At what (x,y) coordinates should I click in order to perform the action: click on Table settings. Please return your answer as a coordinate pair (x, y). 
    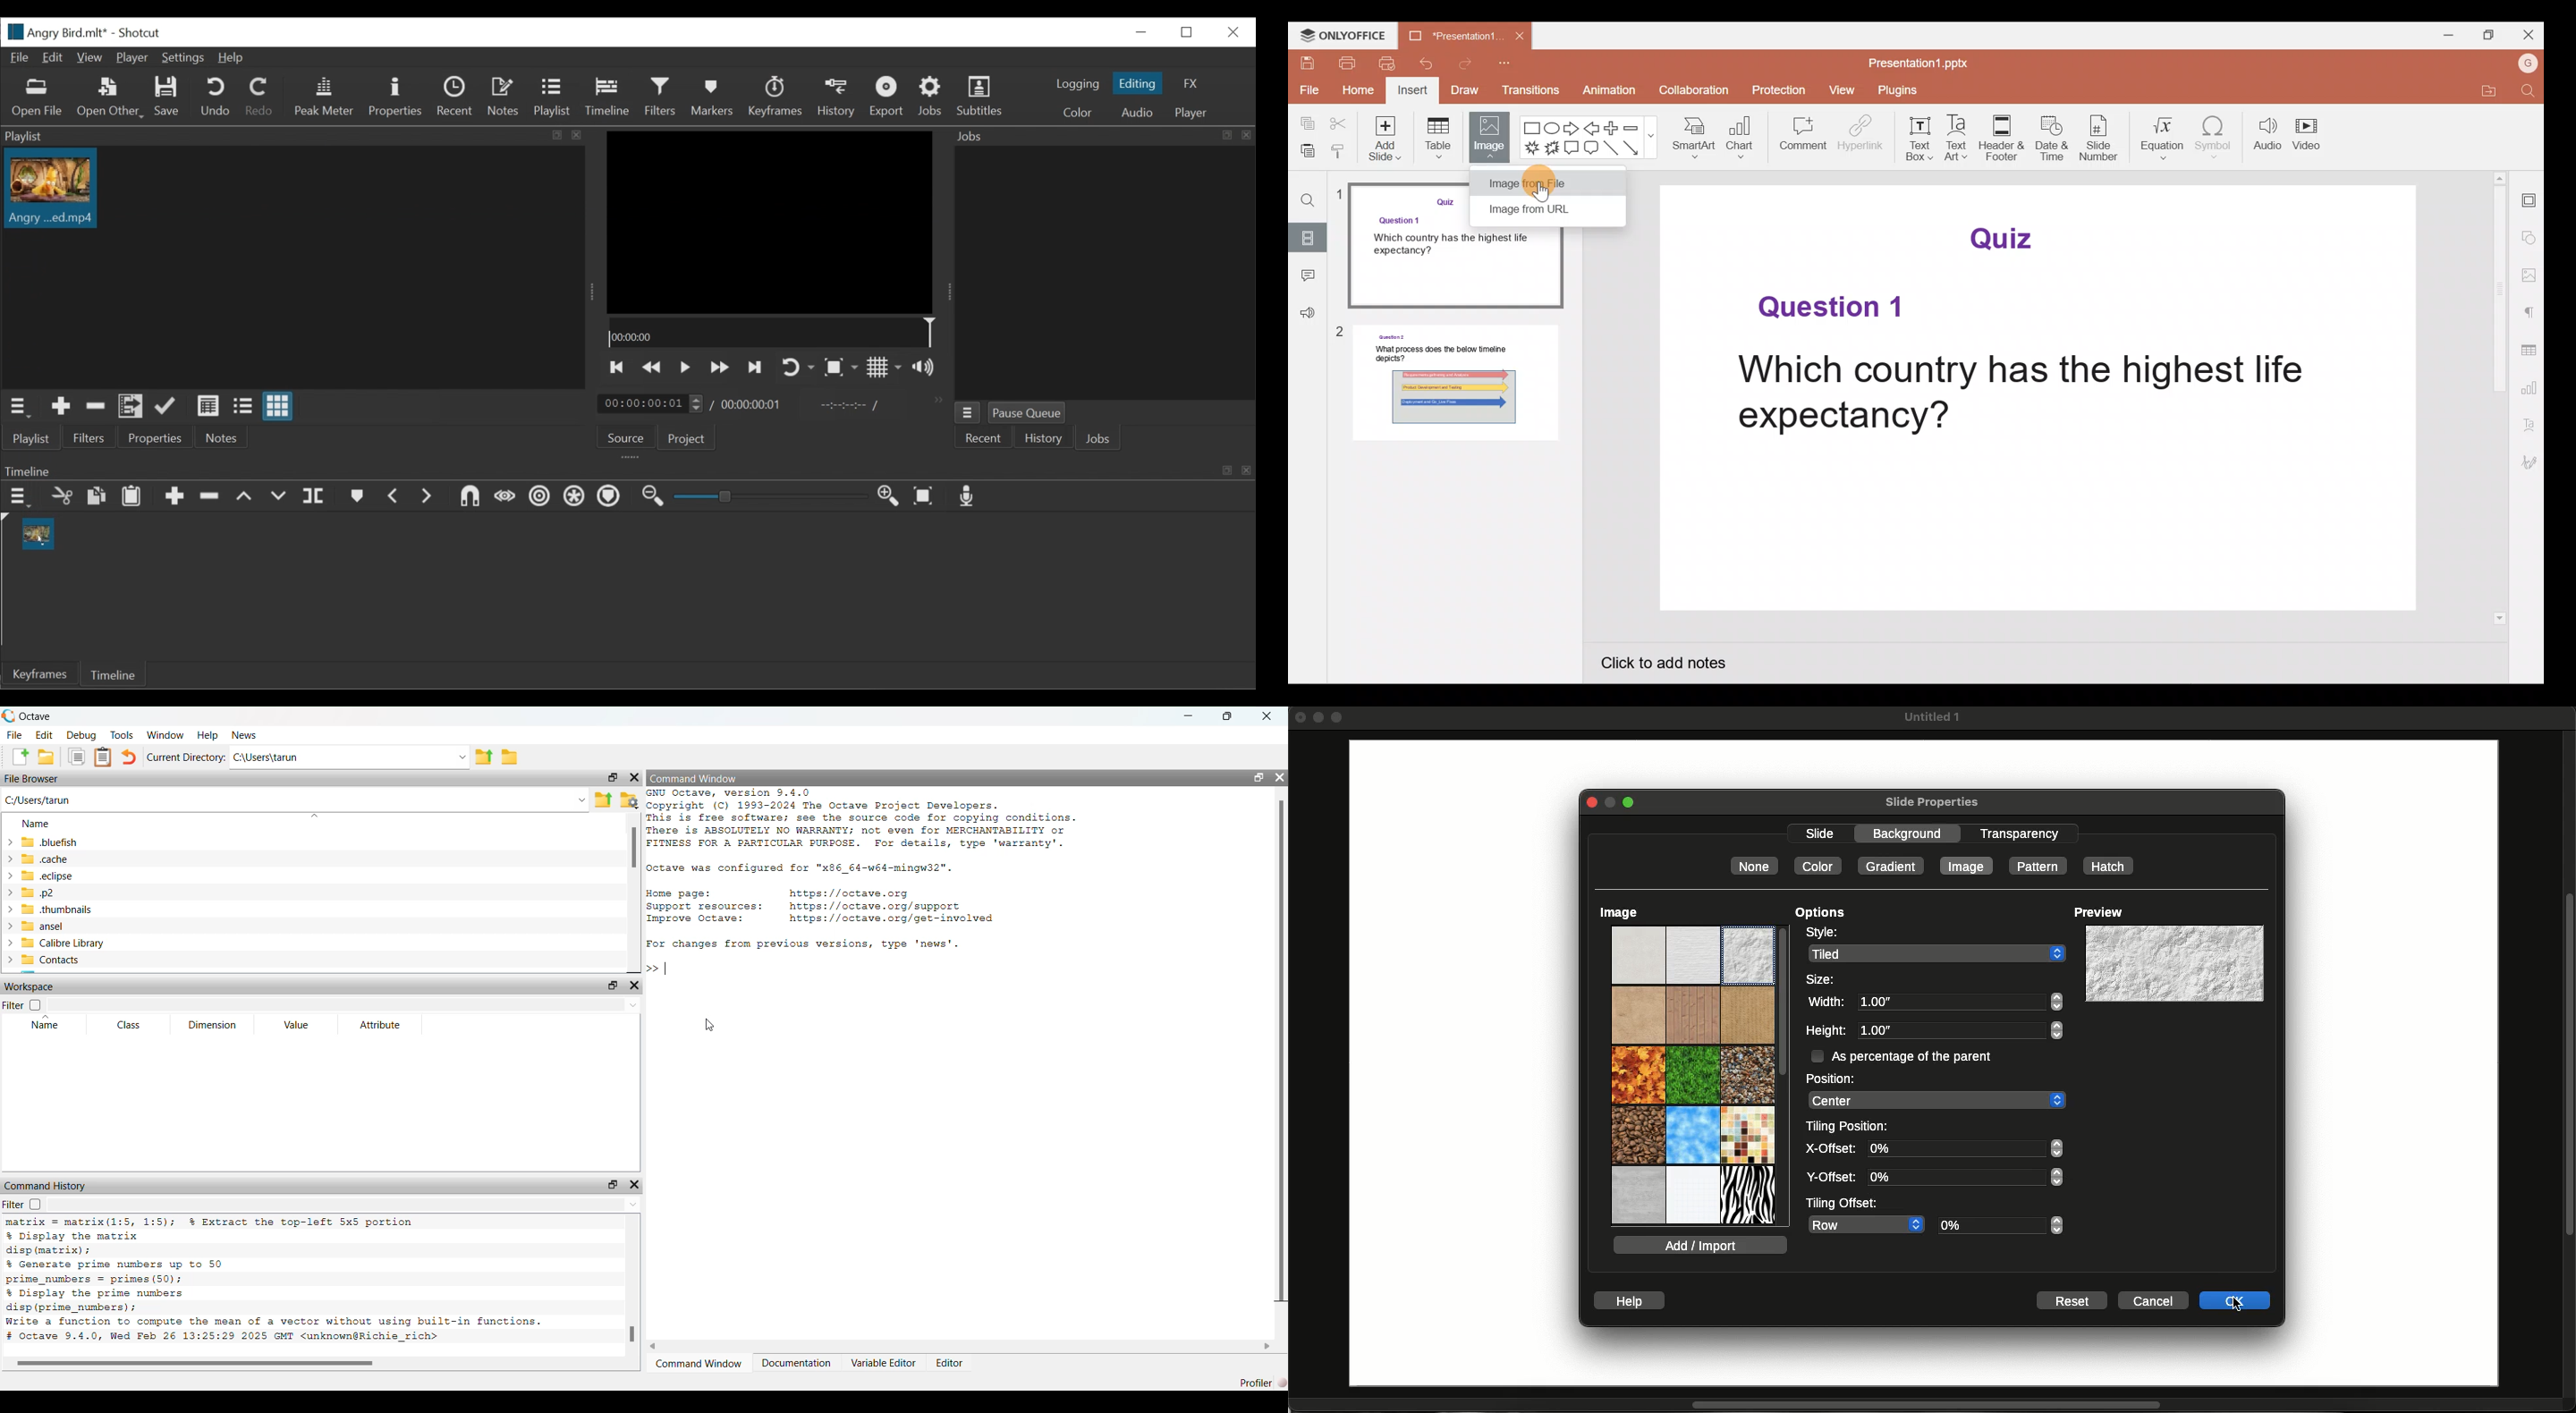
    Looking at the image, I should click on (2528, 352).